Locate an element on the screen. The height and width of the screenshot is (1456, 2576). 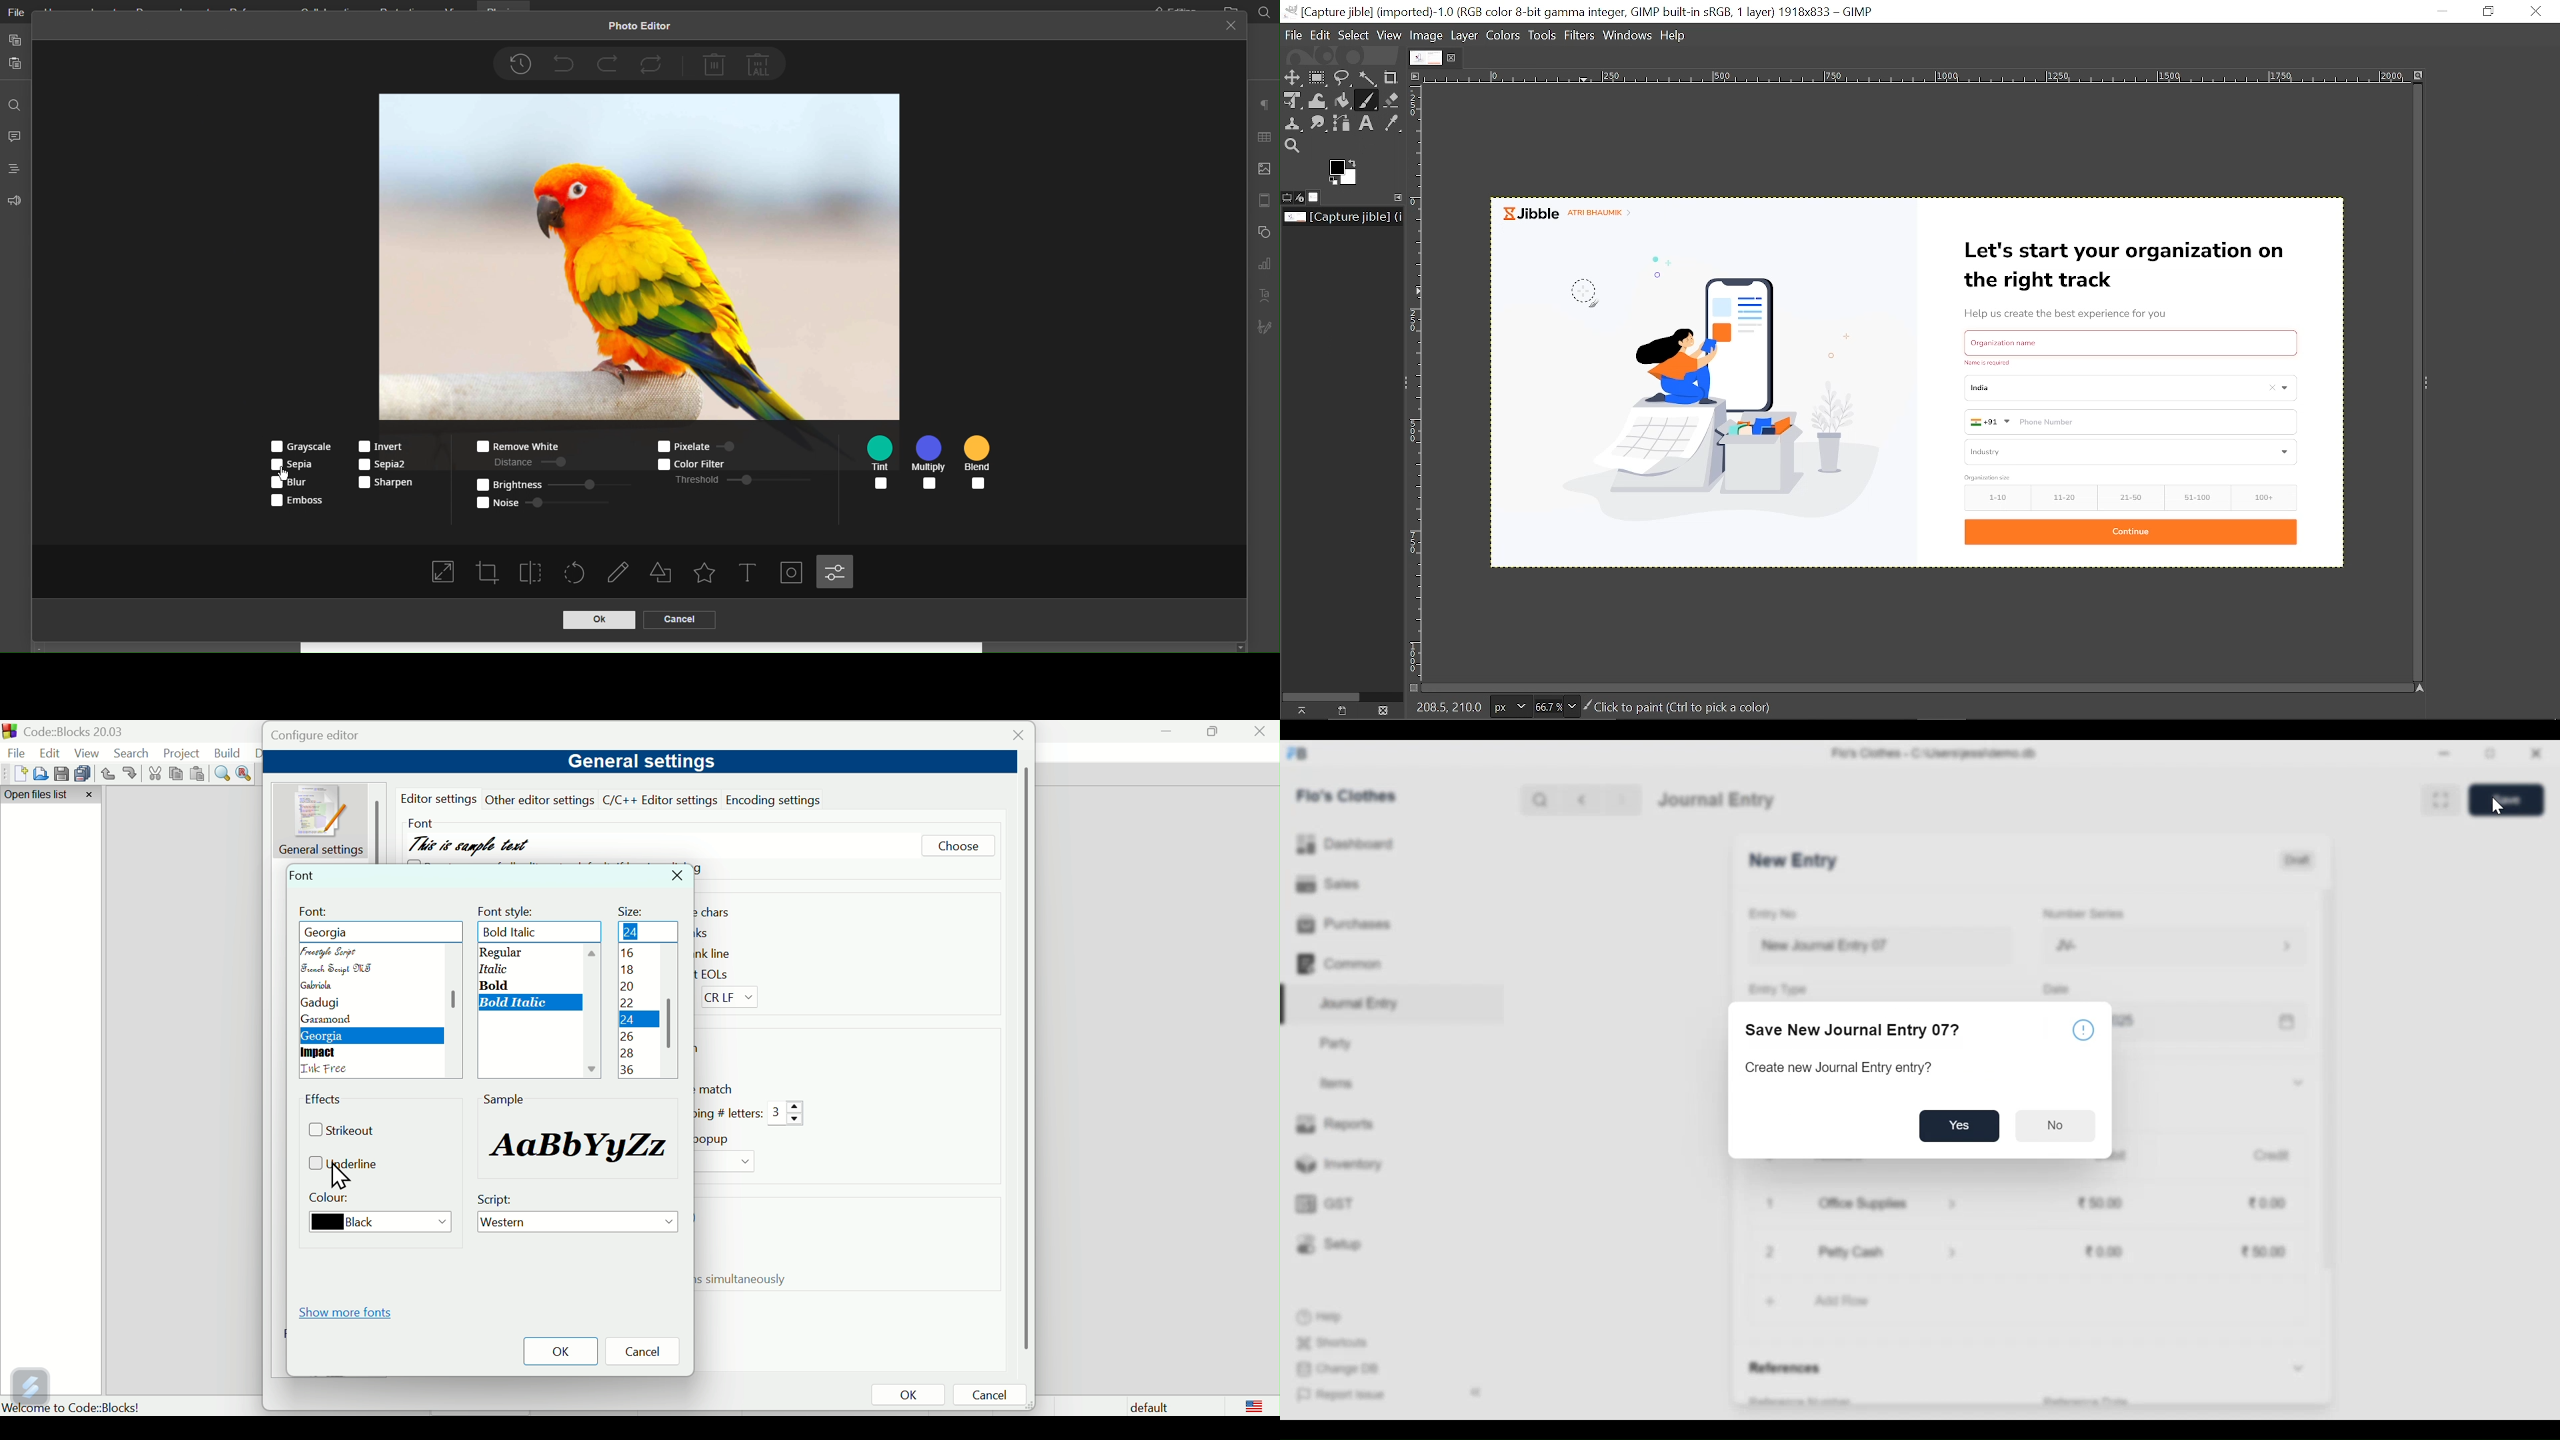
Cancel is located at coordinates (1231, 27).